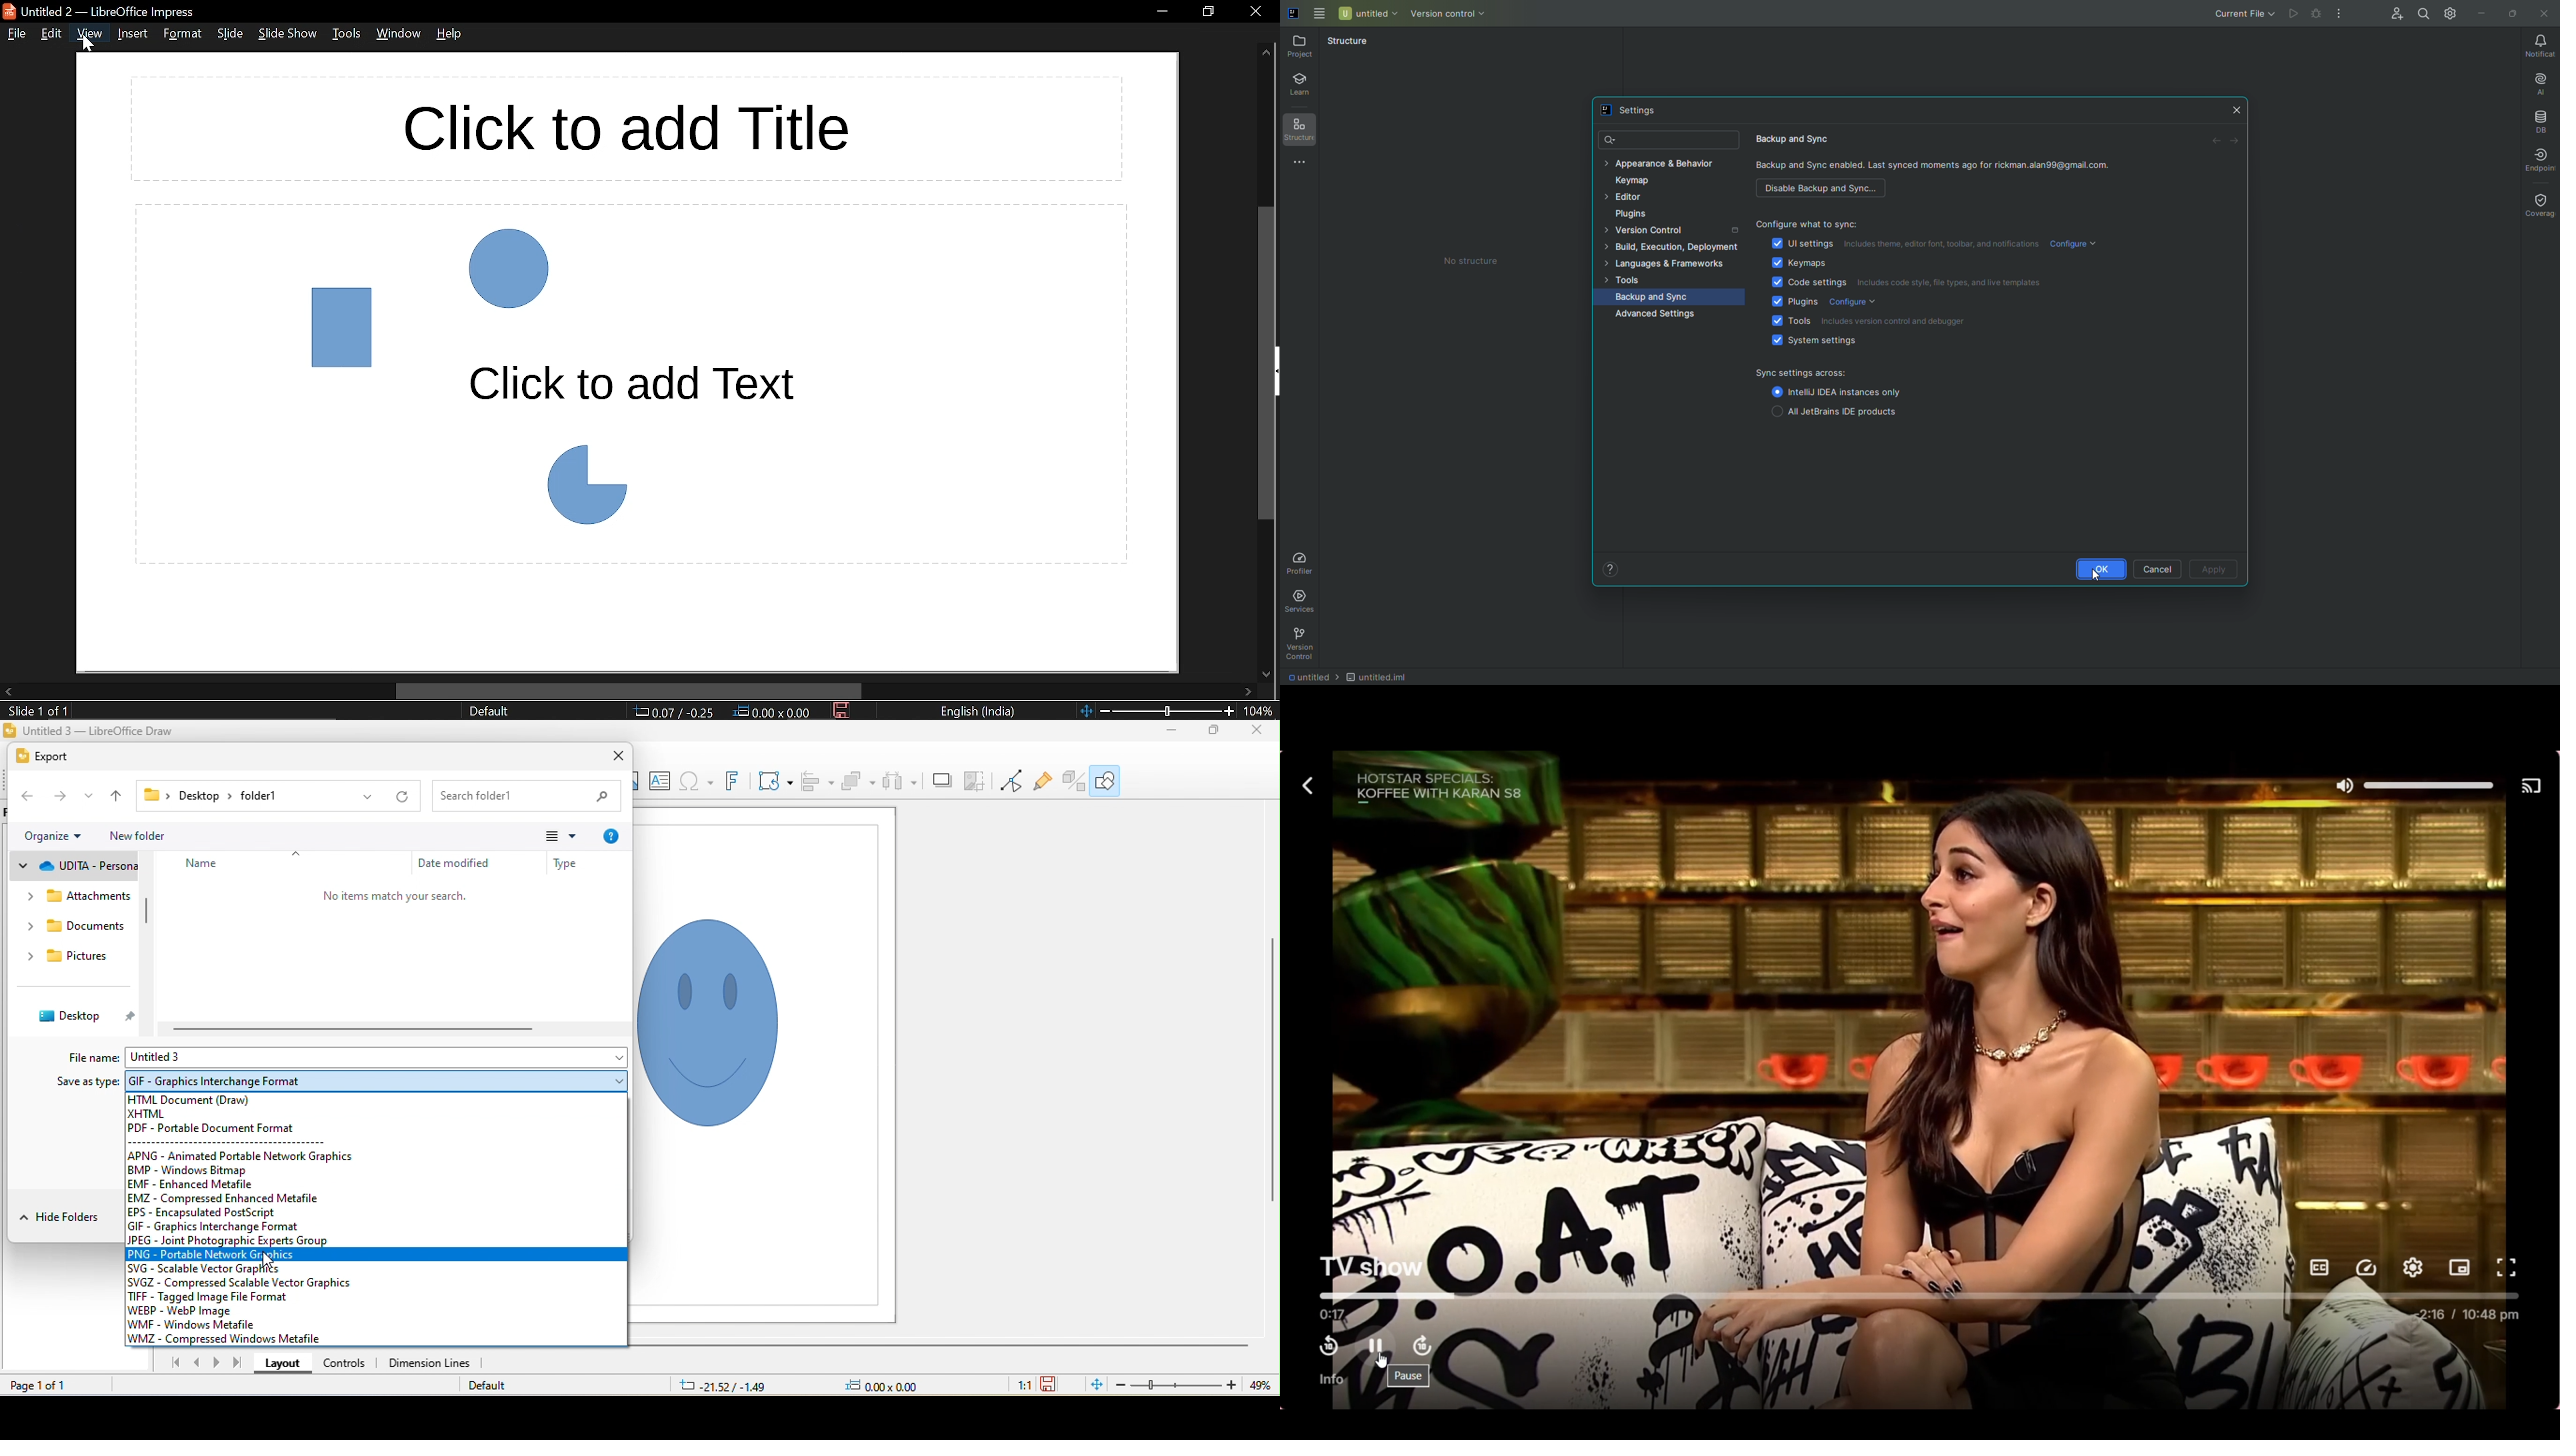  What do you see at coordinates (1309, 785) in the screenshot?
I see `Go back` at bounding box center [1309, 785].